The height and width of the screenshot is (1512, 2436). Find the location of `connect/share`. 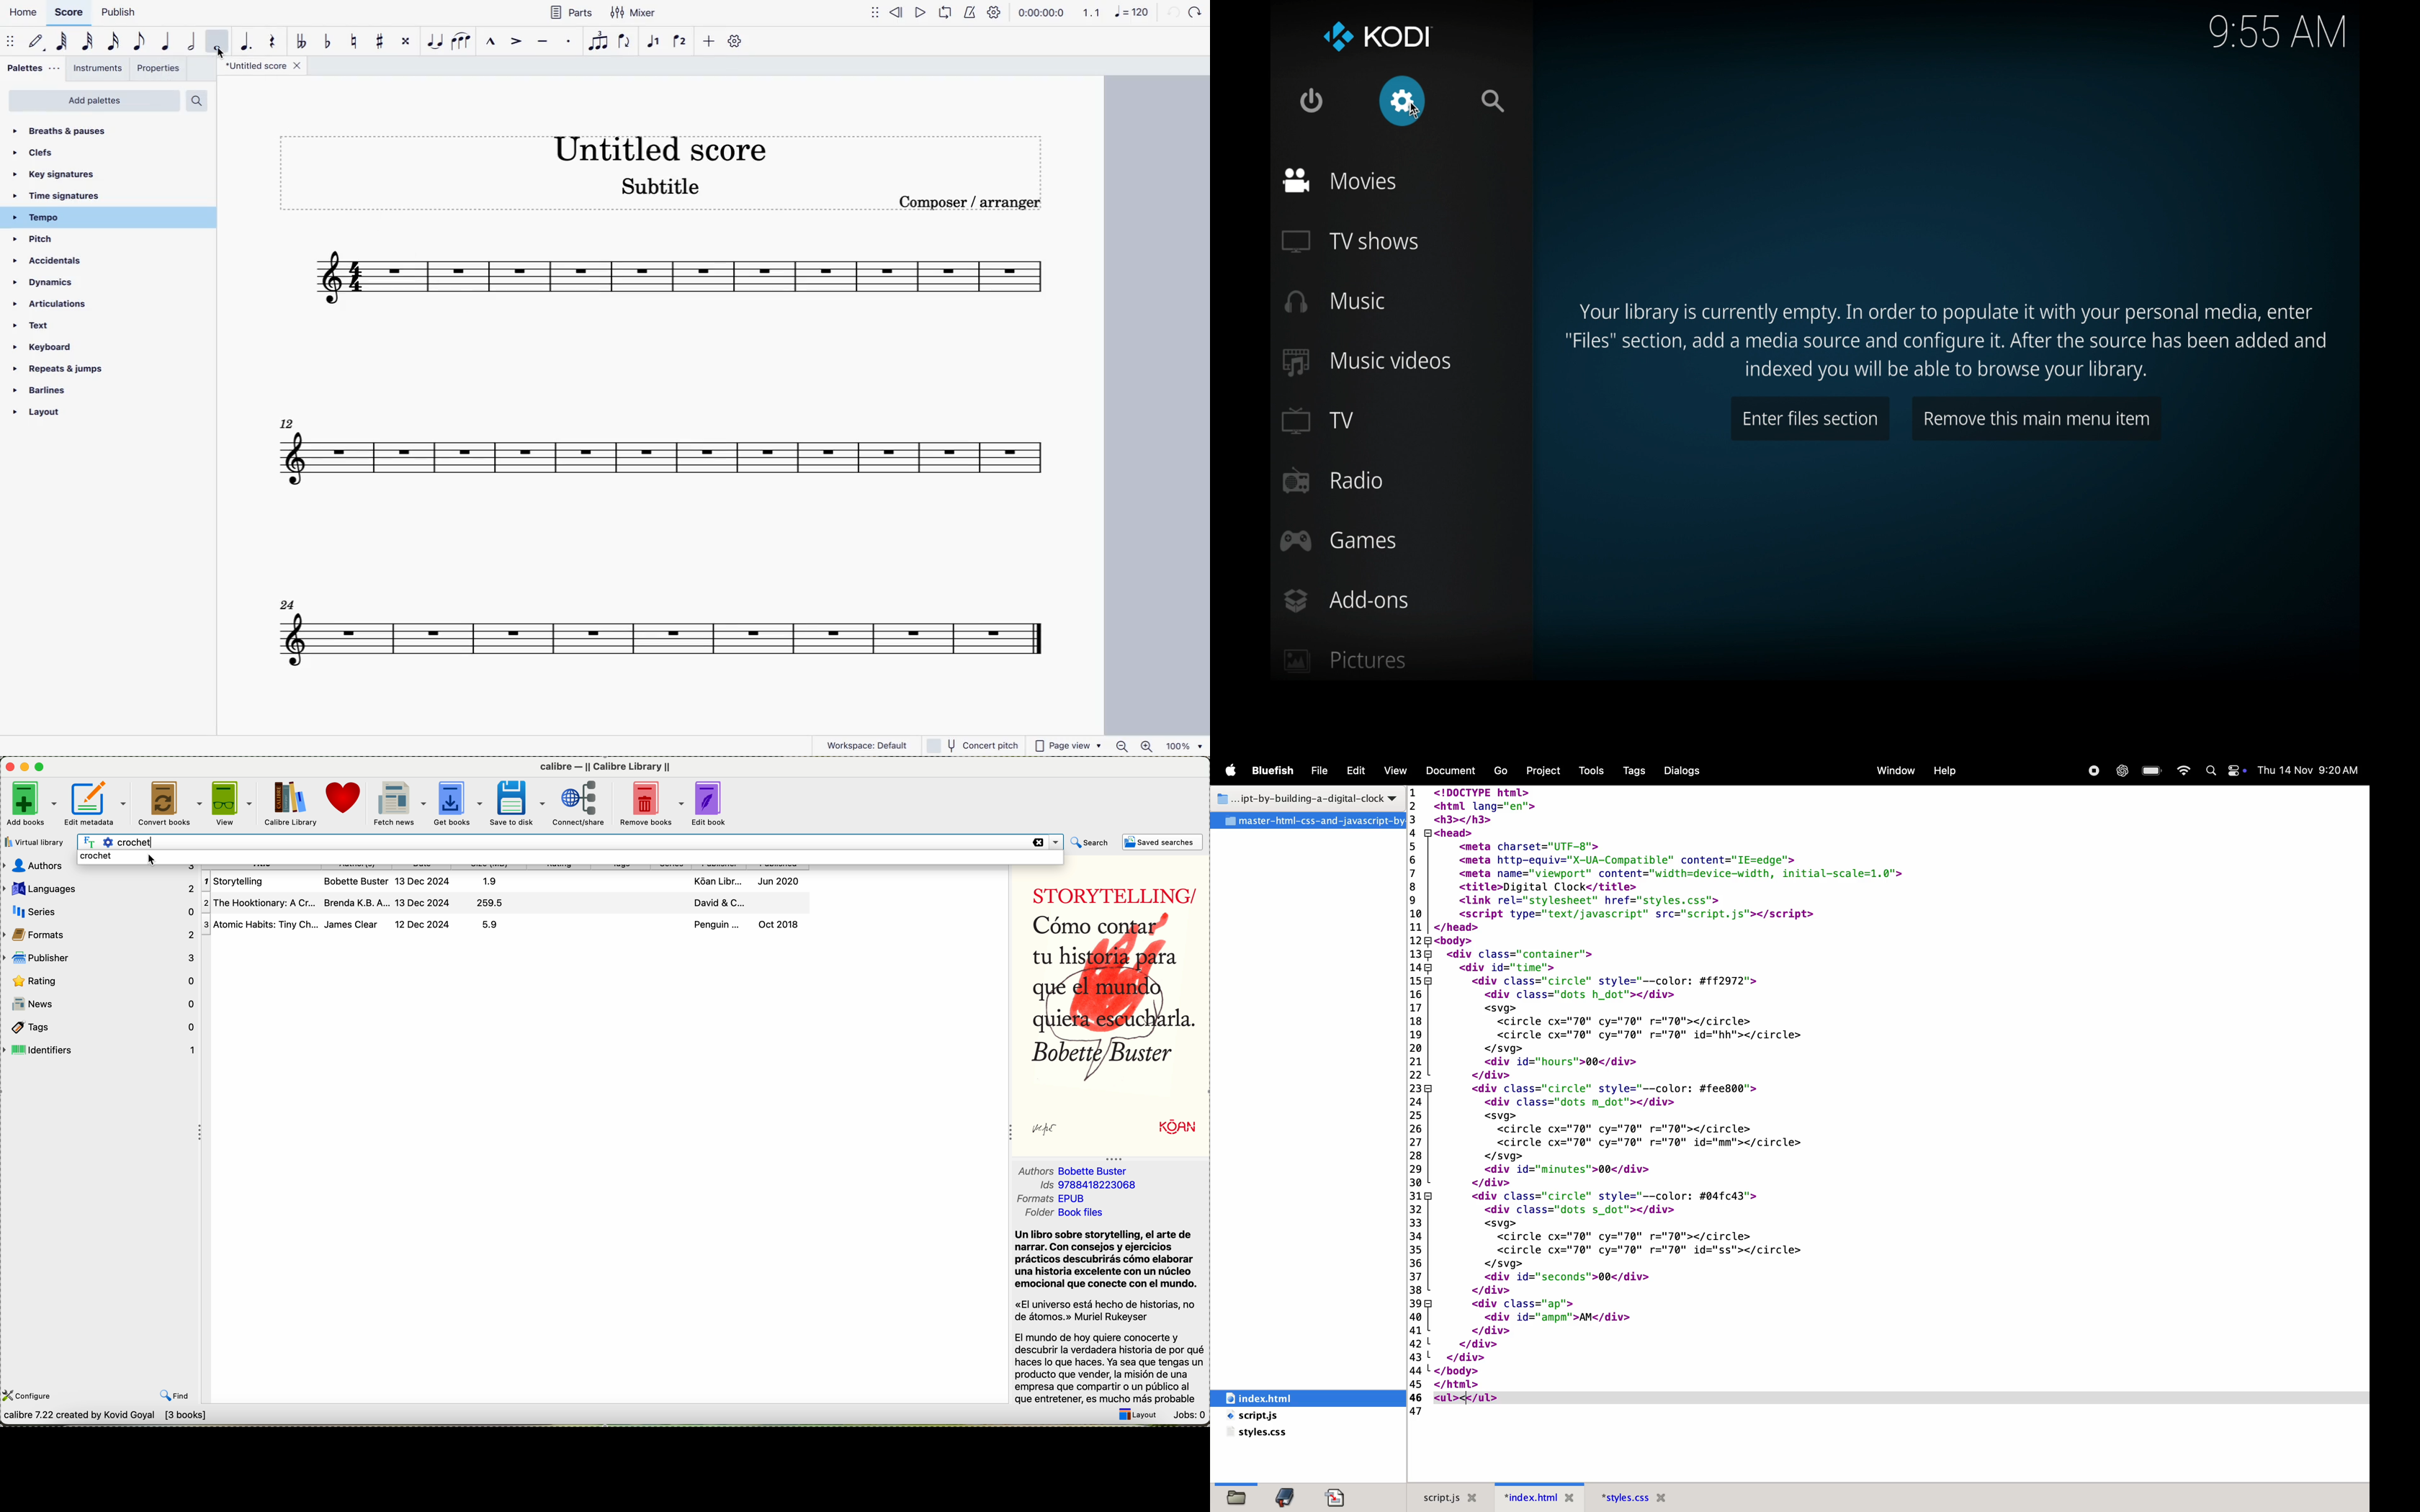

connect/share is located at coordinates (580, 802).